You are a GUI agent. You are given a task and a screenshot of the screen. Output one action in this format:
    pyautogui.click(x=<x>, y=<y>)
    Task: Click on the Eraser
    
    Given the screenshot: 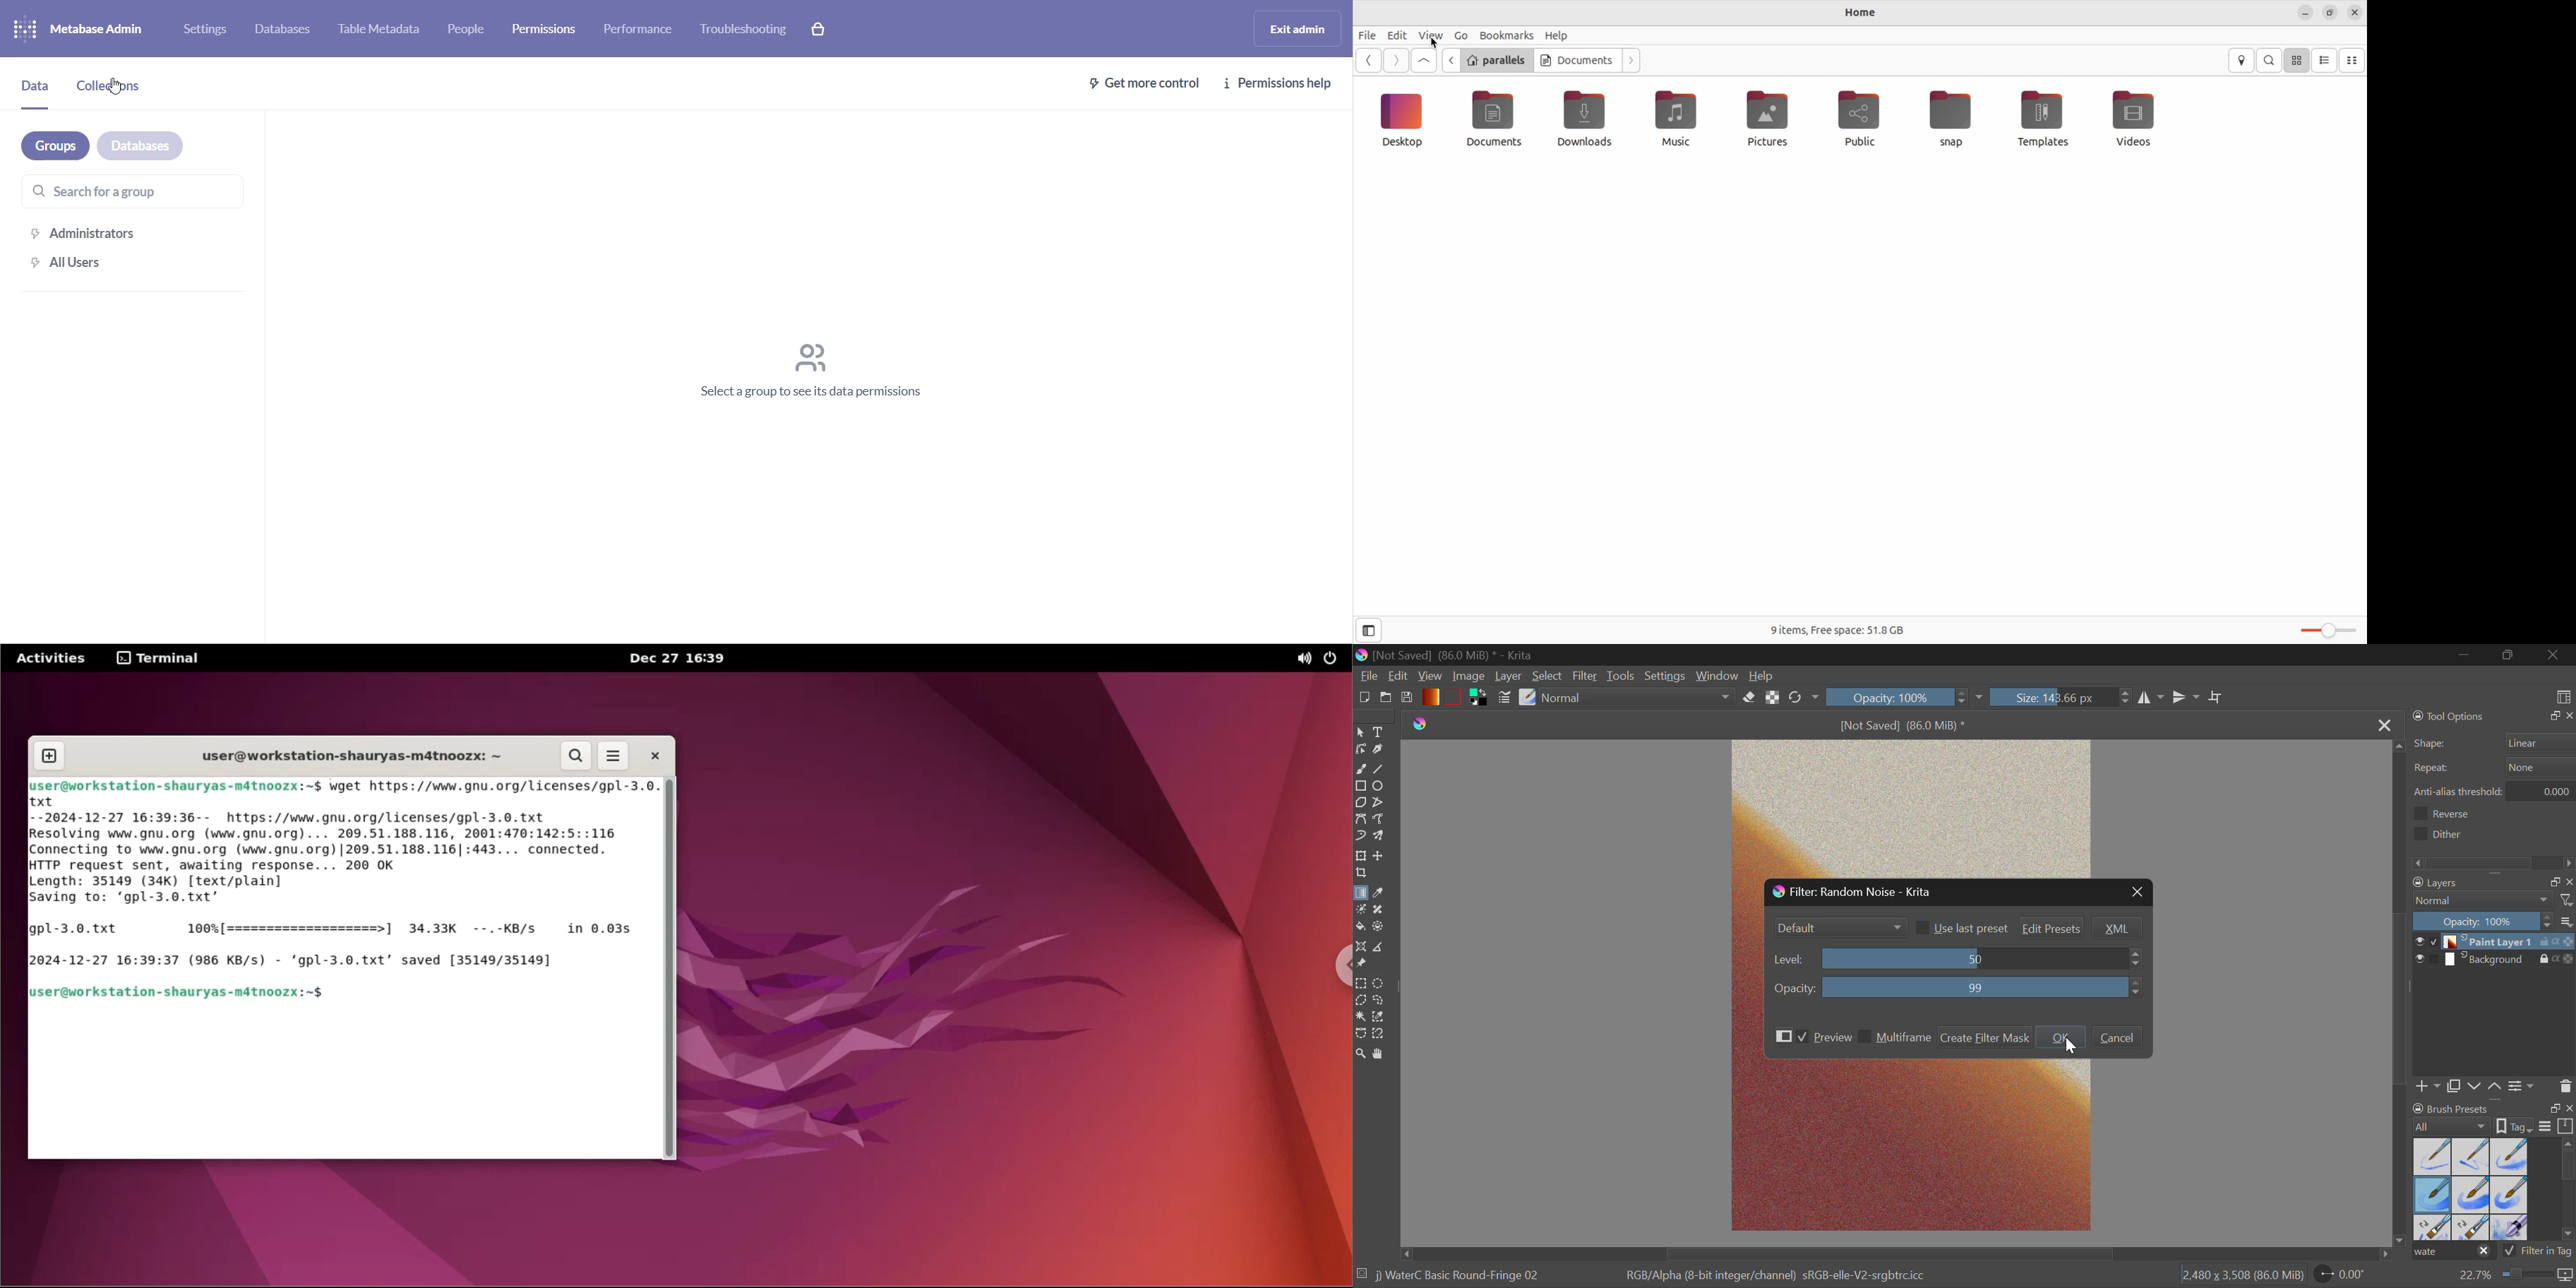 What is the action you would take?
    pyautogui.click(x=1751, y=696)
    